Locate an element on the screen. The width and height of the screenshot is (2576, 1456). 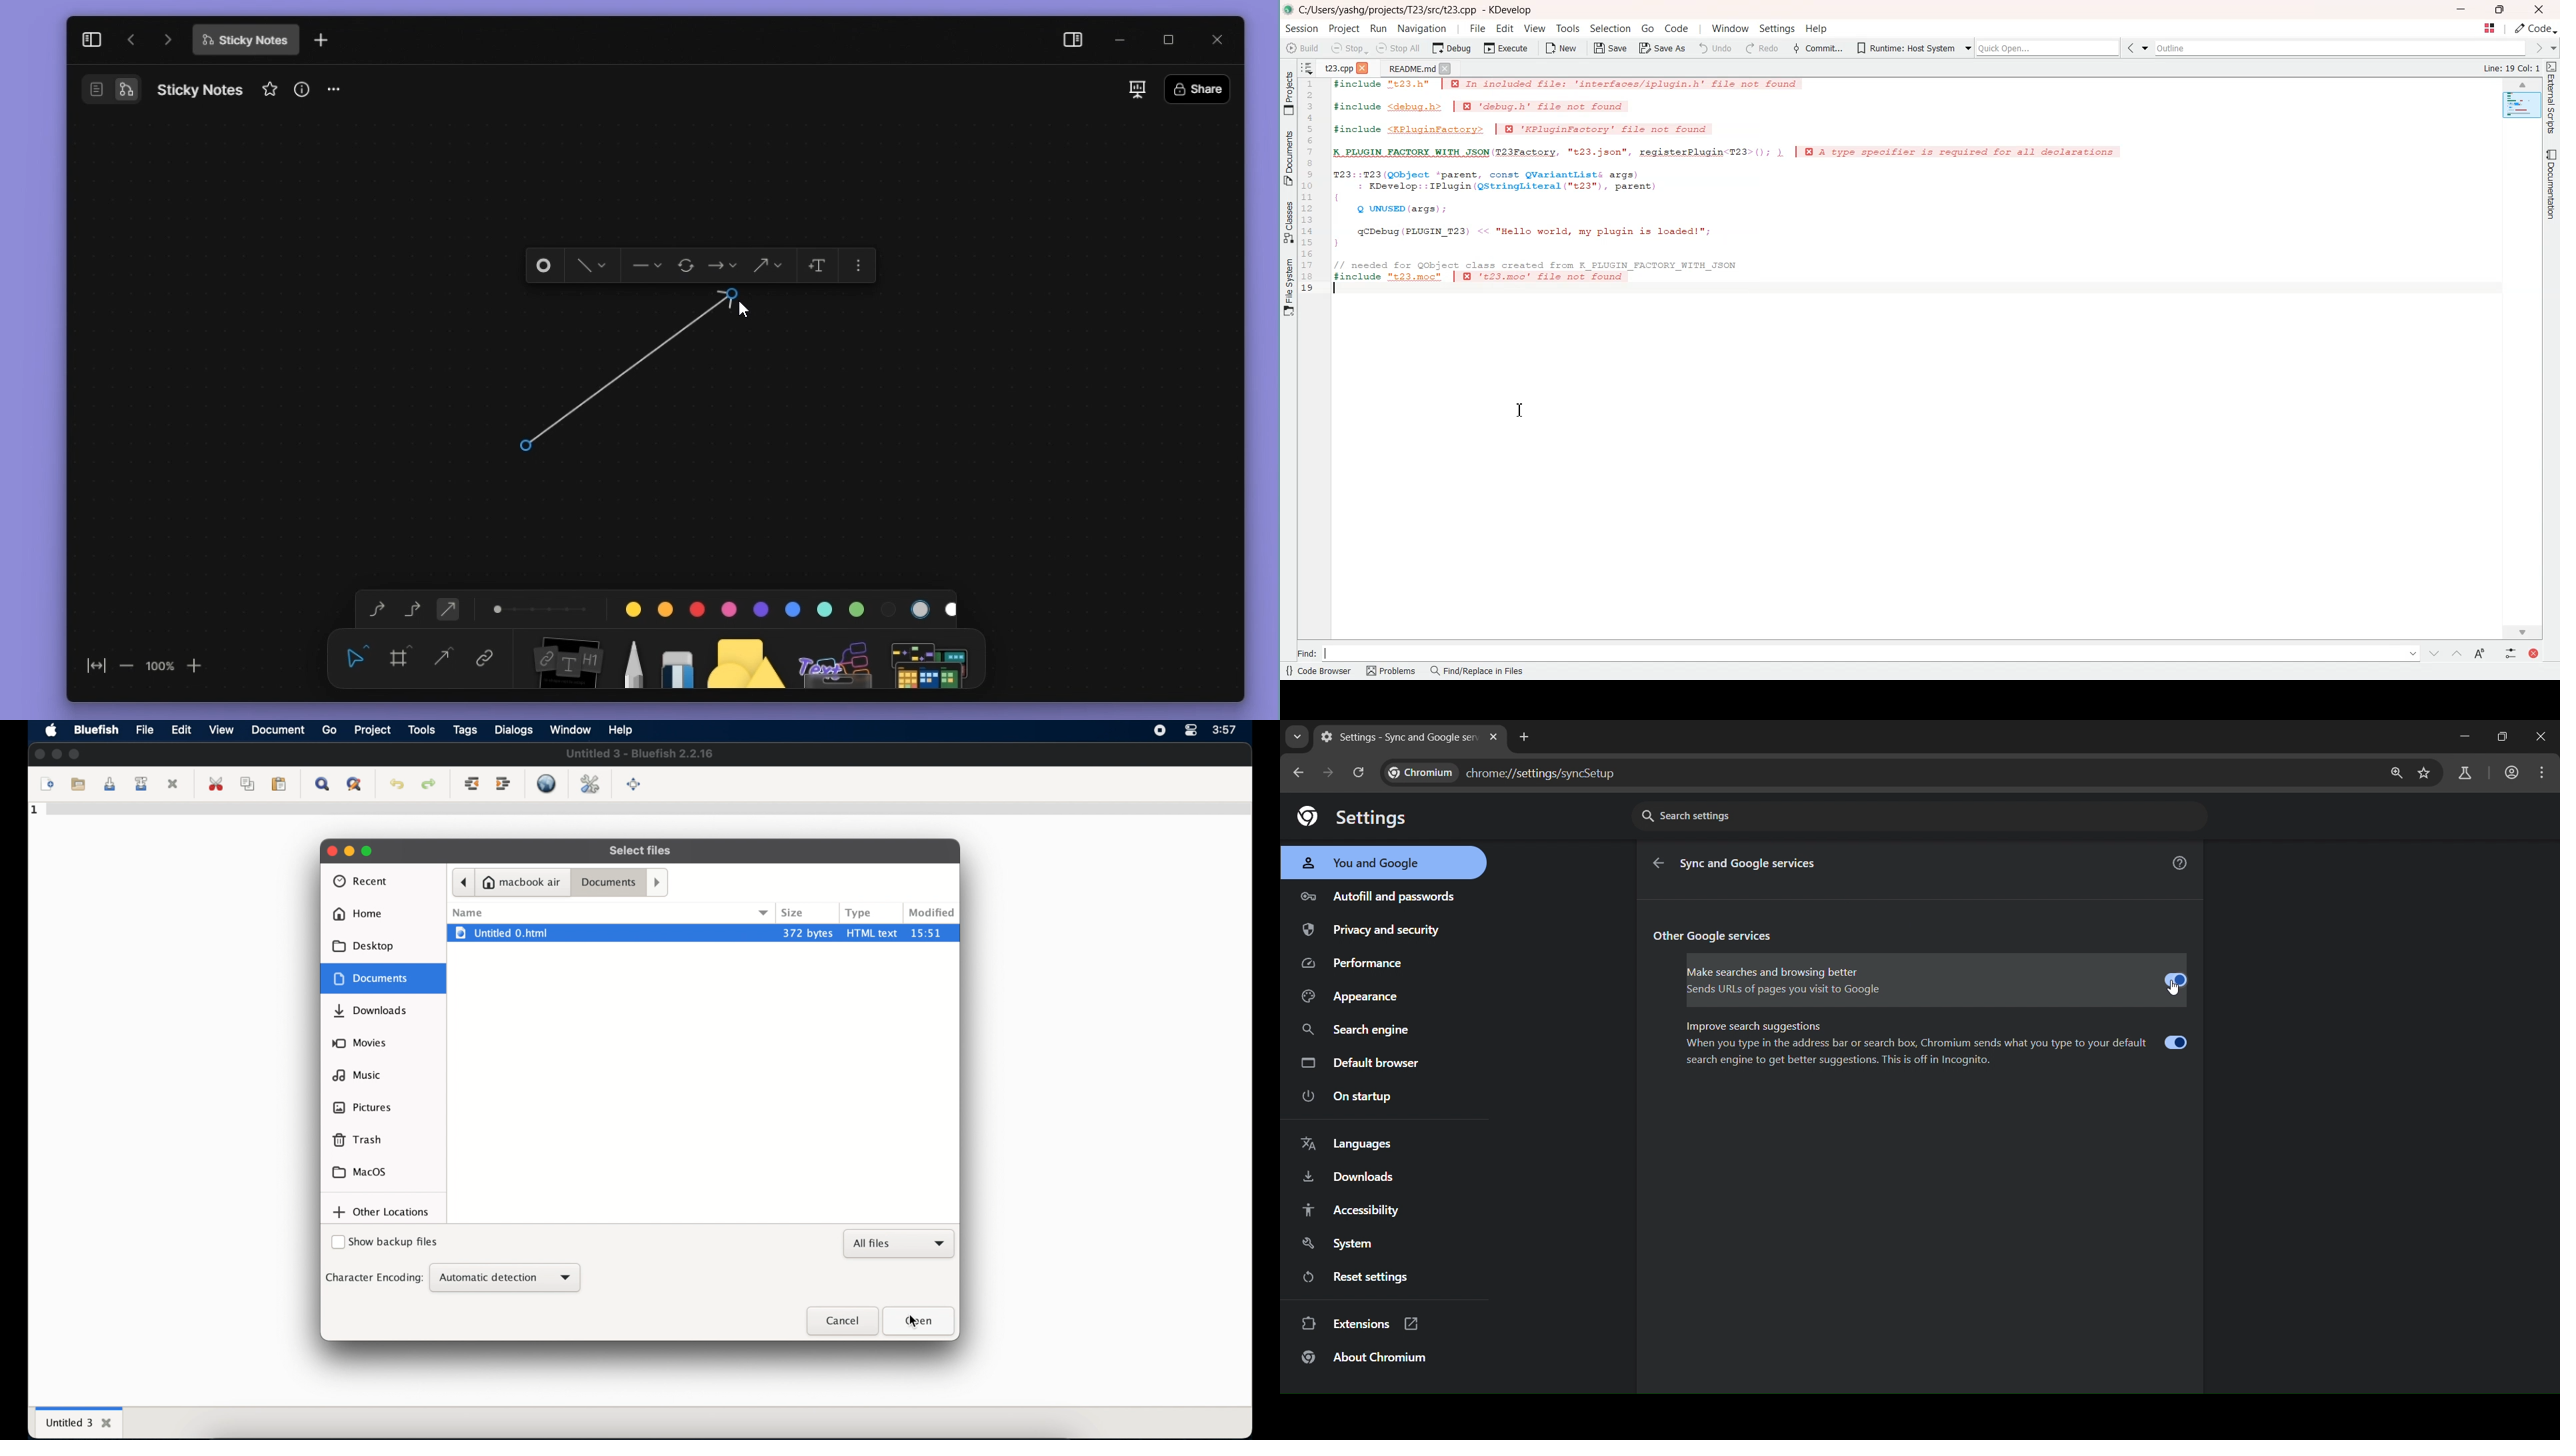
maximize is located at coordinates (369, 851).